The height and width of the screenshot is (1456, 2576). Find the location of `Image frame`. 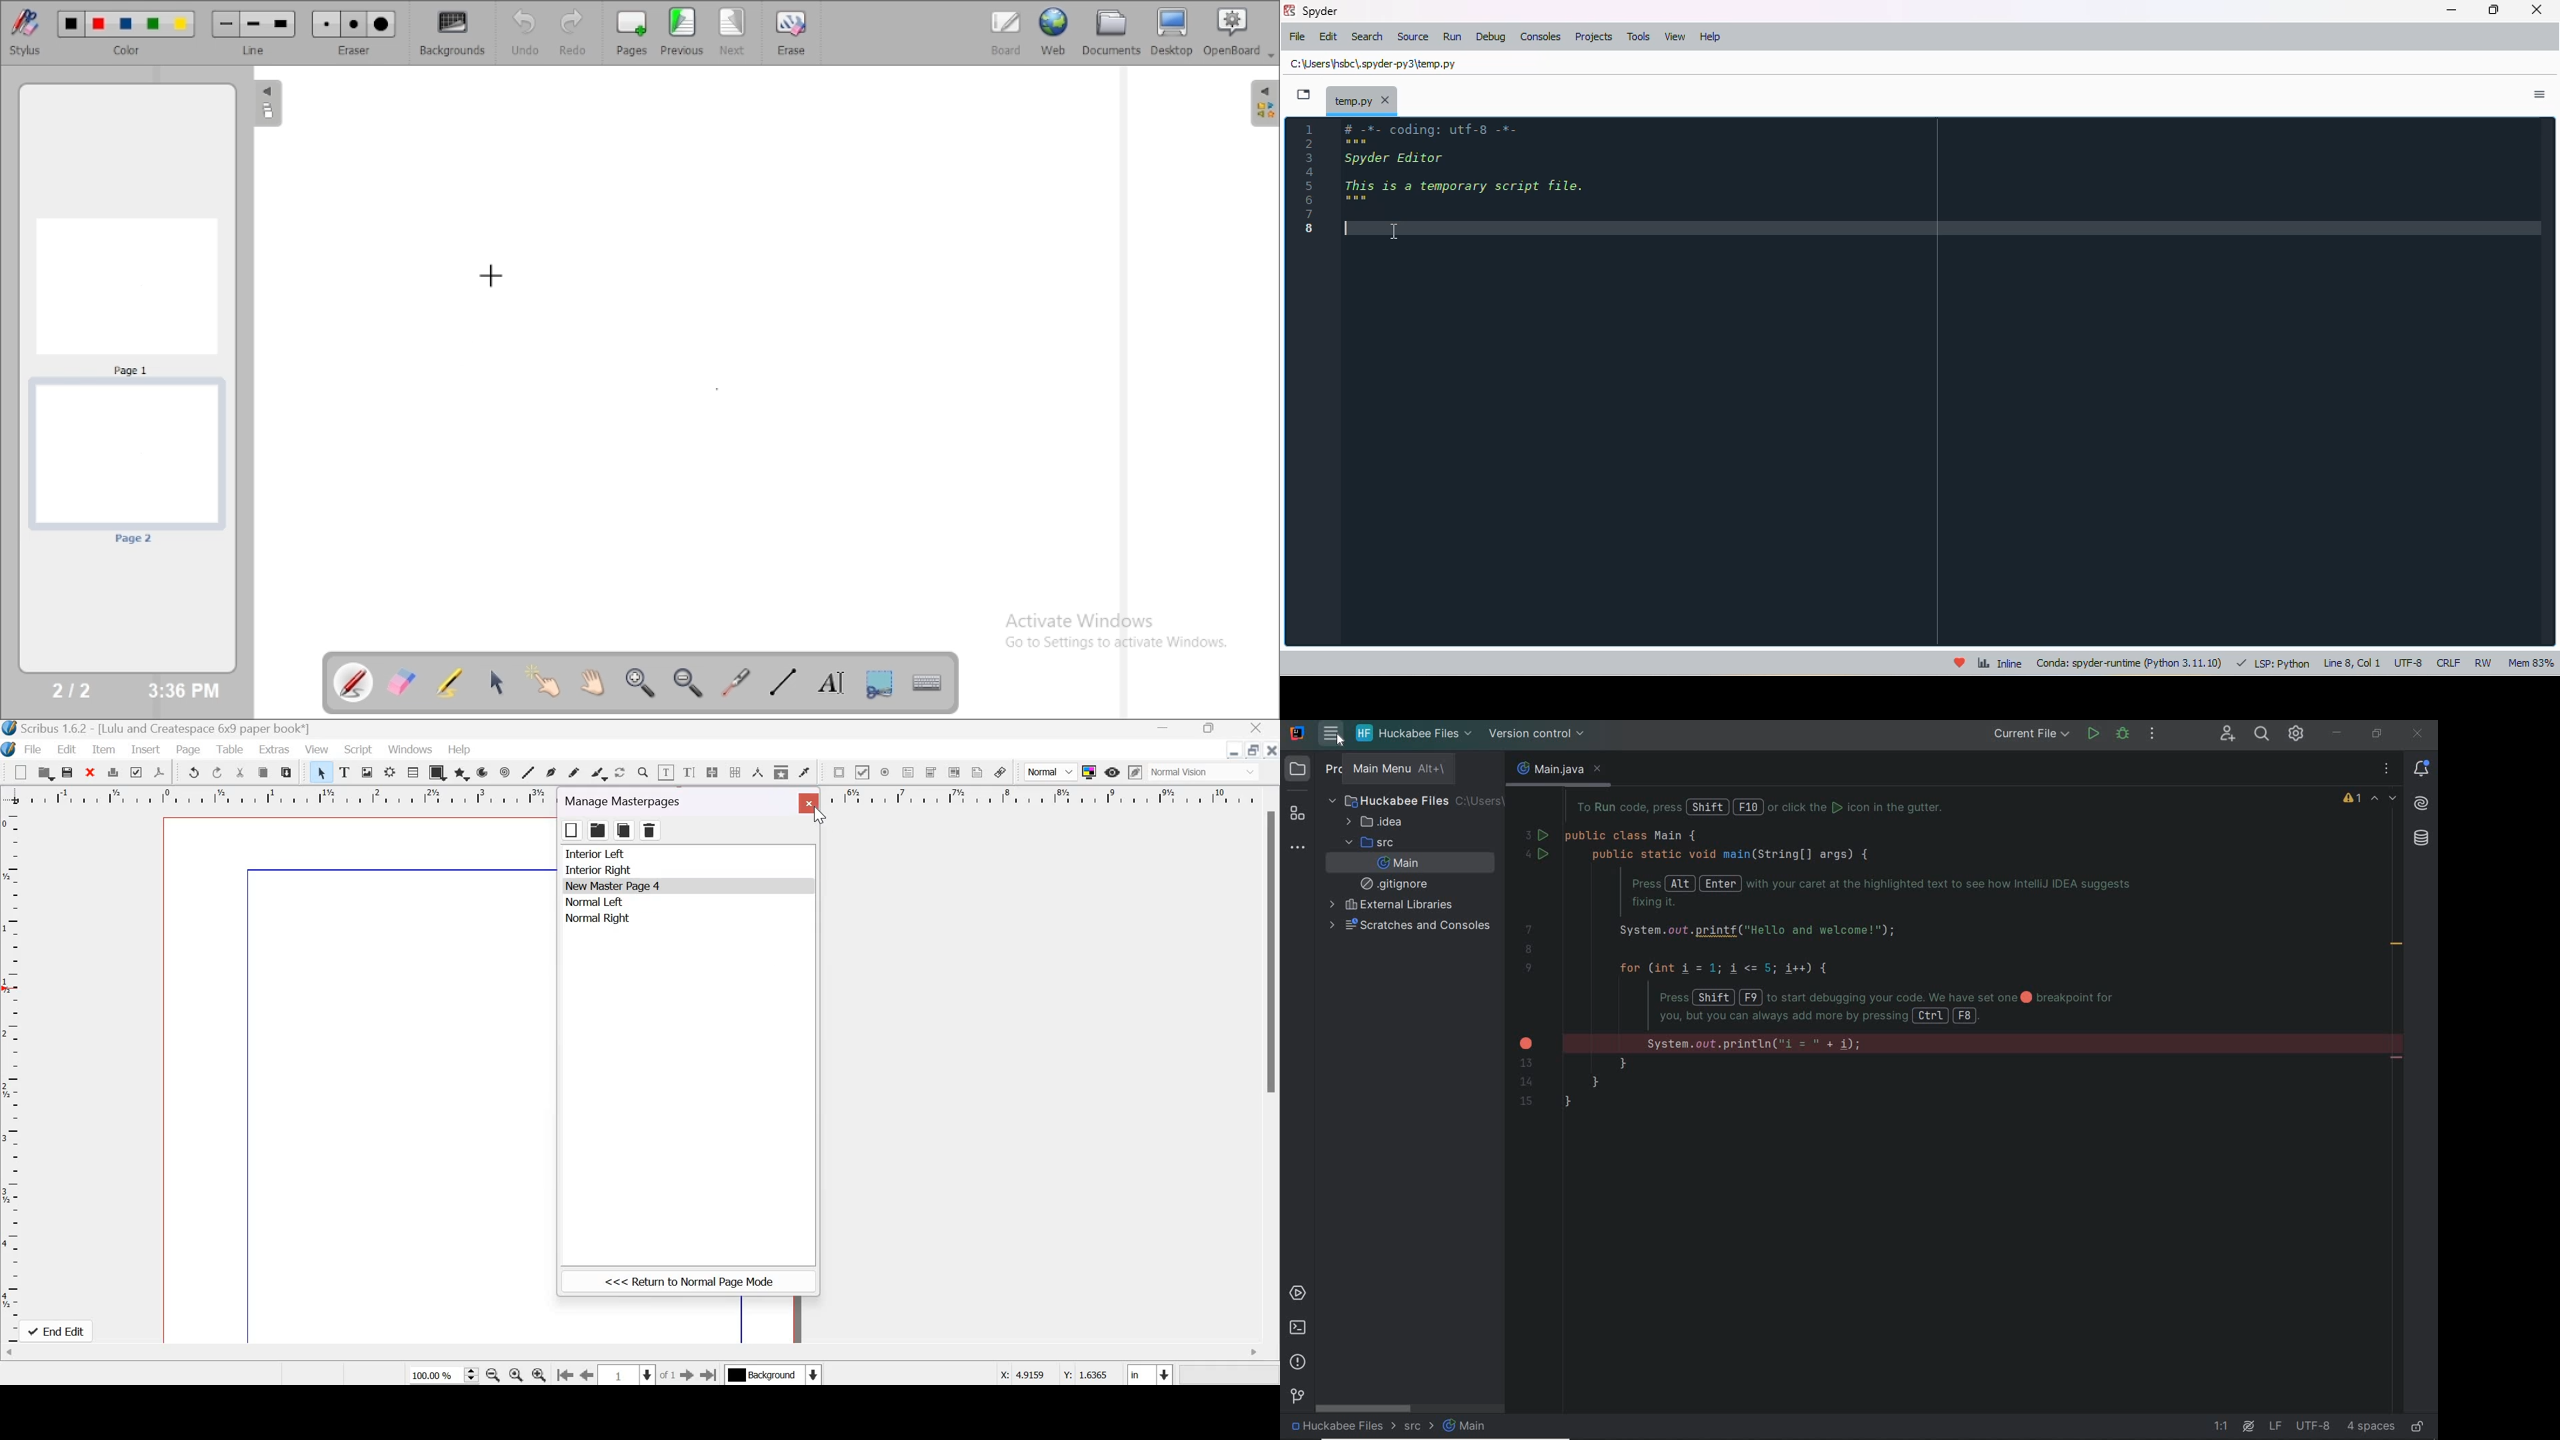

Image frame is located at coordinates (367, 773).